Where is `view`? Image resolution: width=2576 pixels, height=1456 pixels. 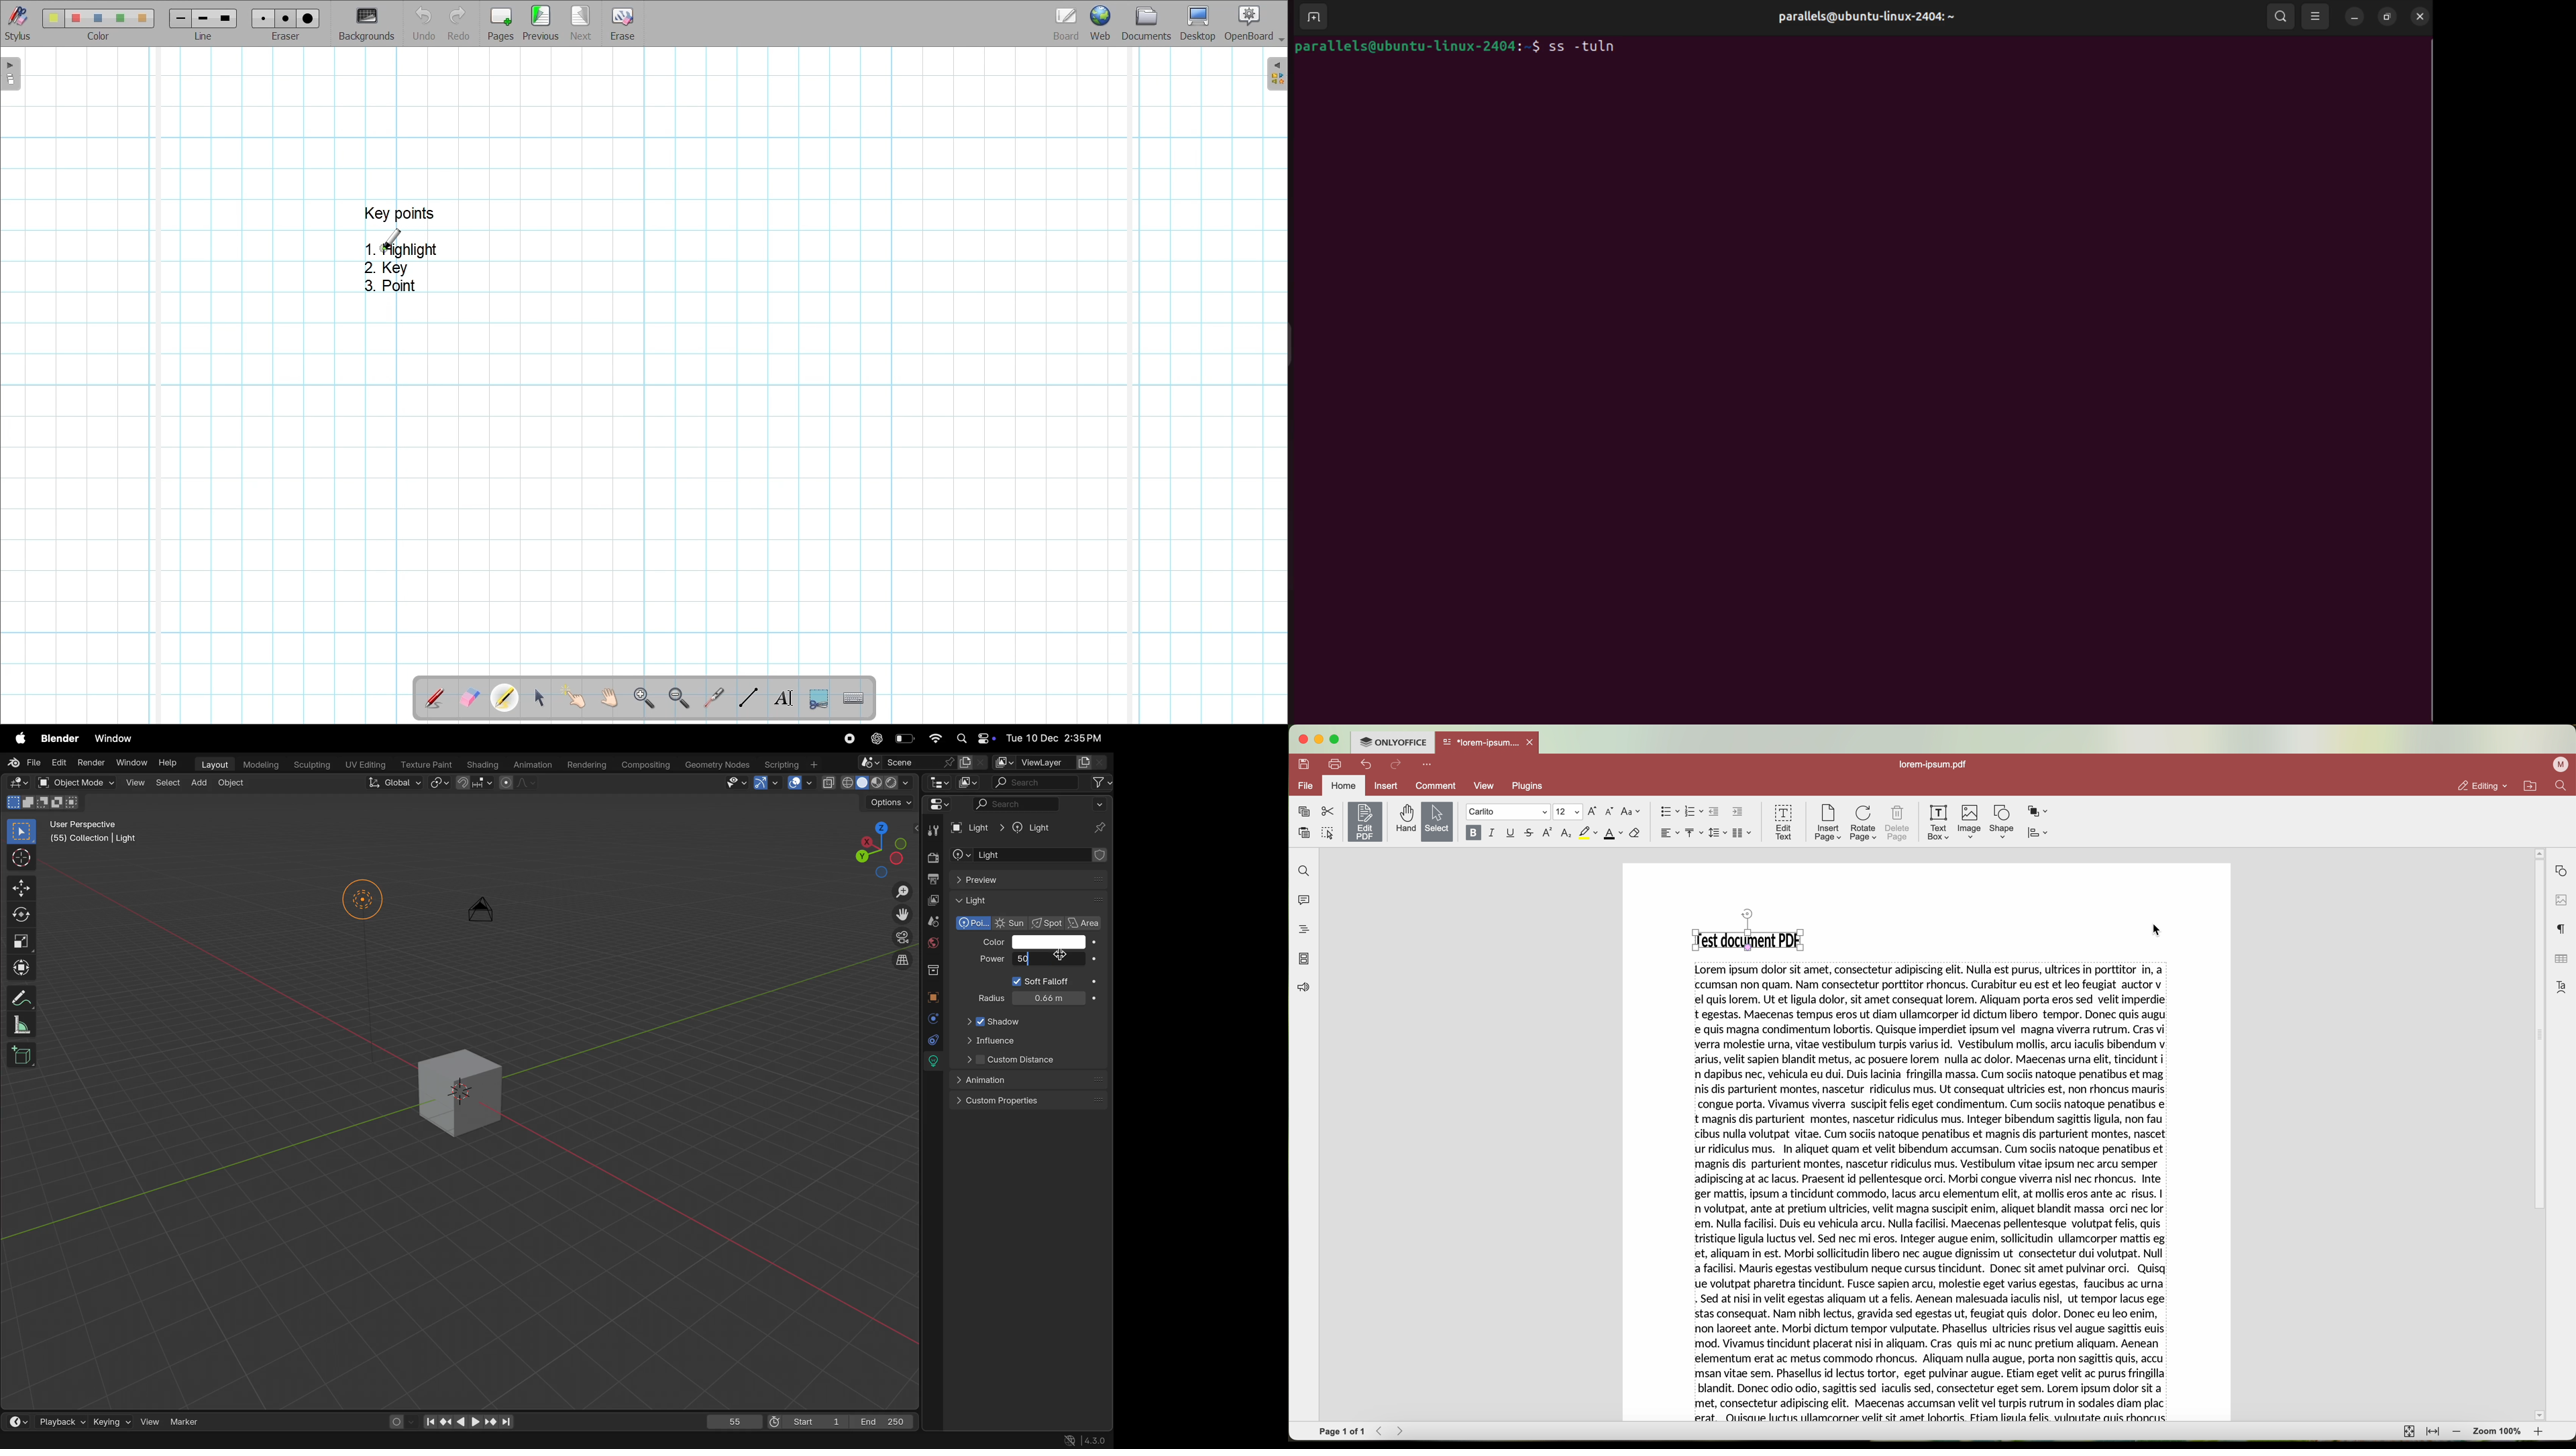 view is located at coordinates (151, 1421).